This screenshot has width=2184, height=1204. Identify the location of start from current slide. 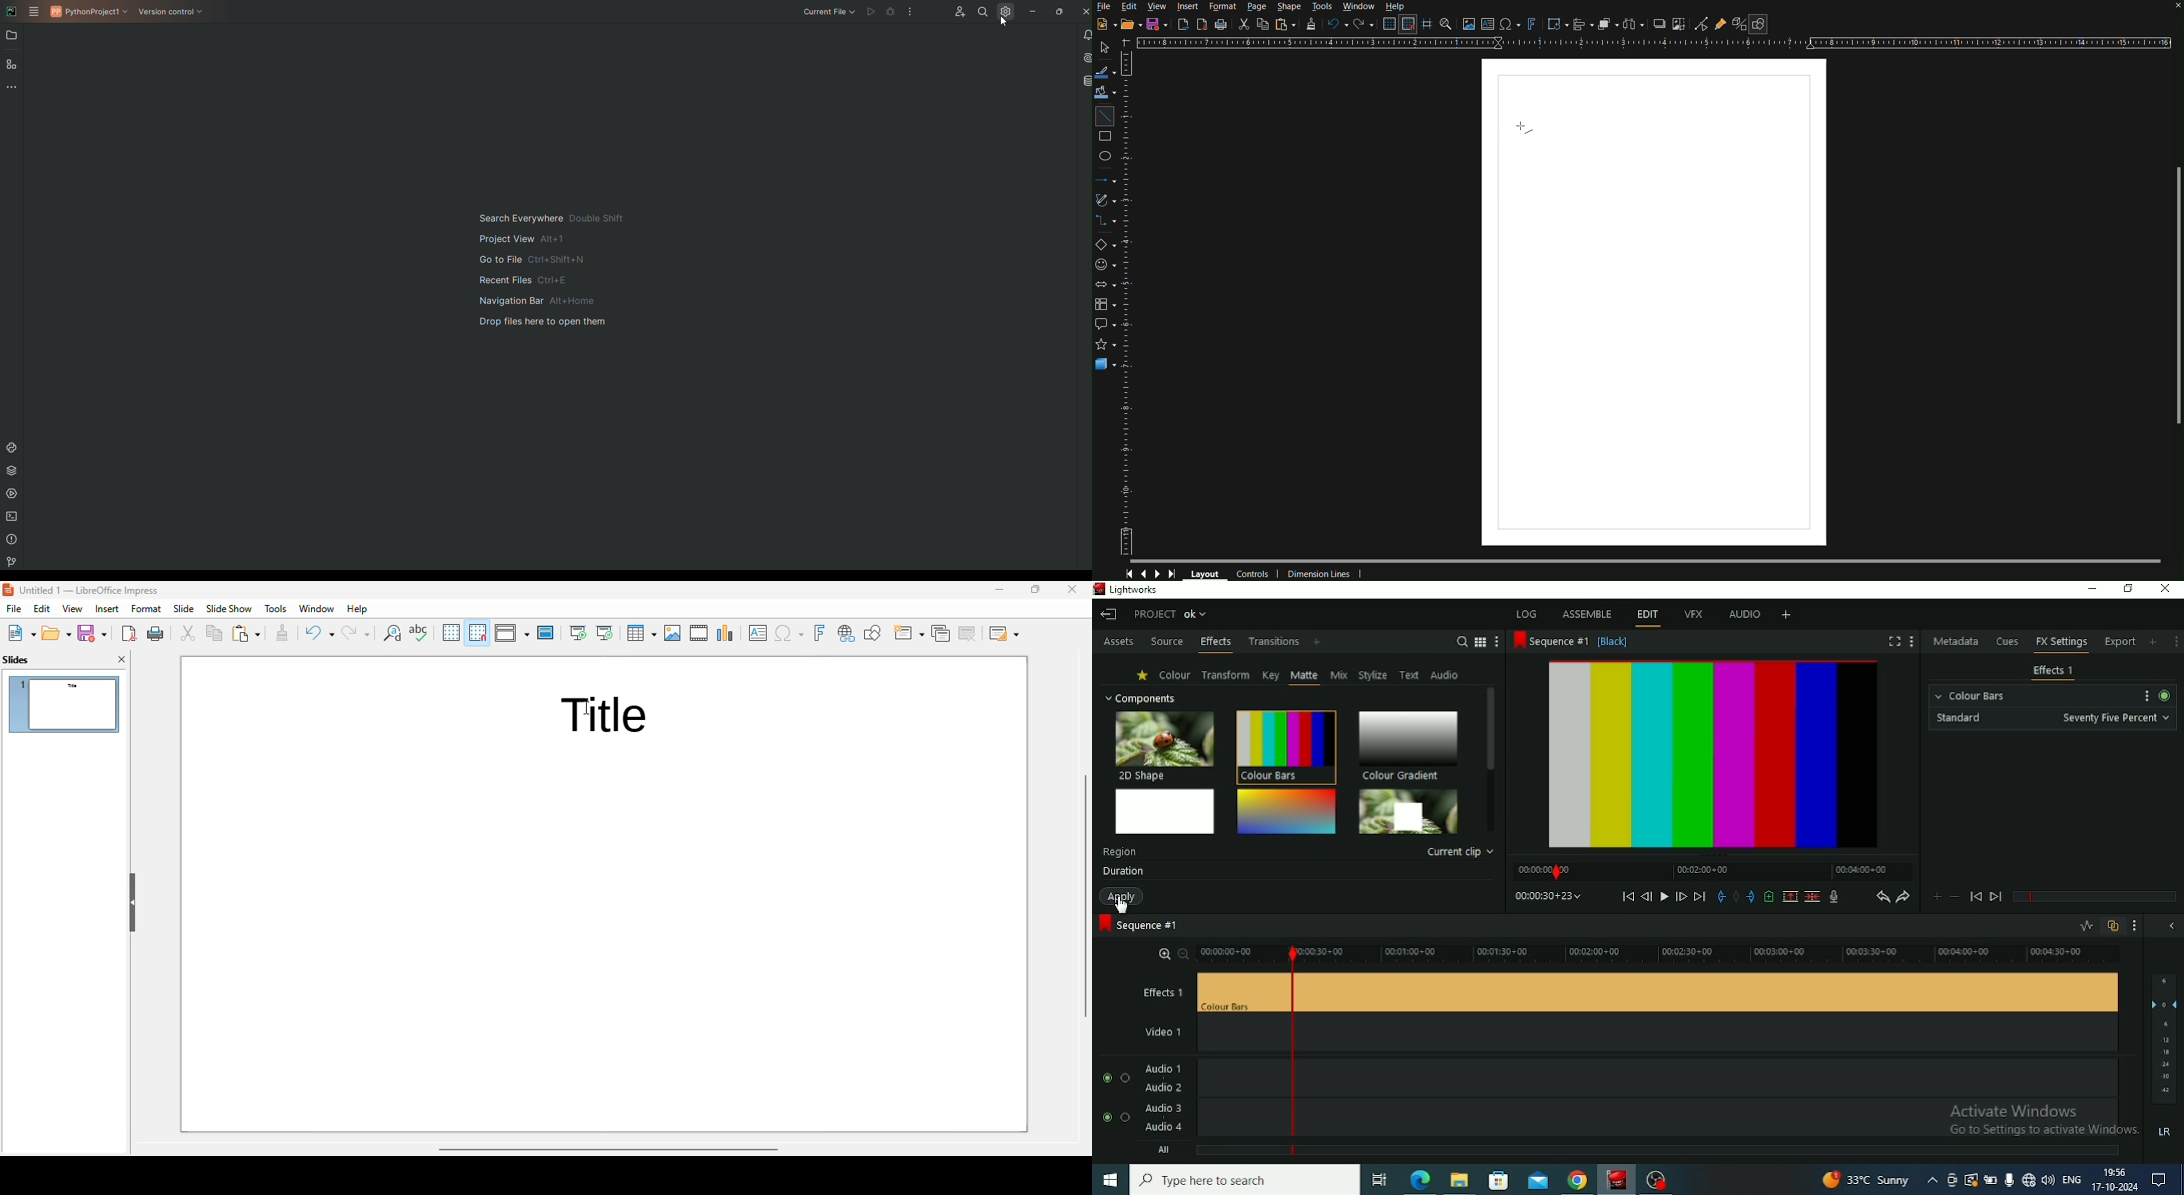
(604, 633).